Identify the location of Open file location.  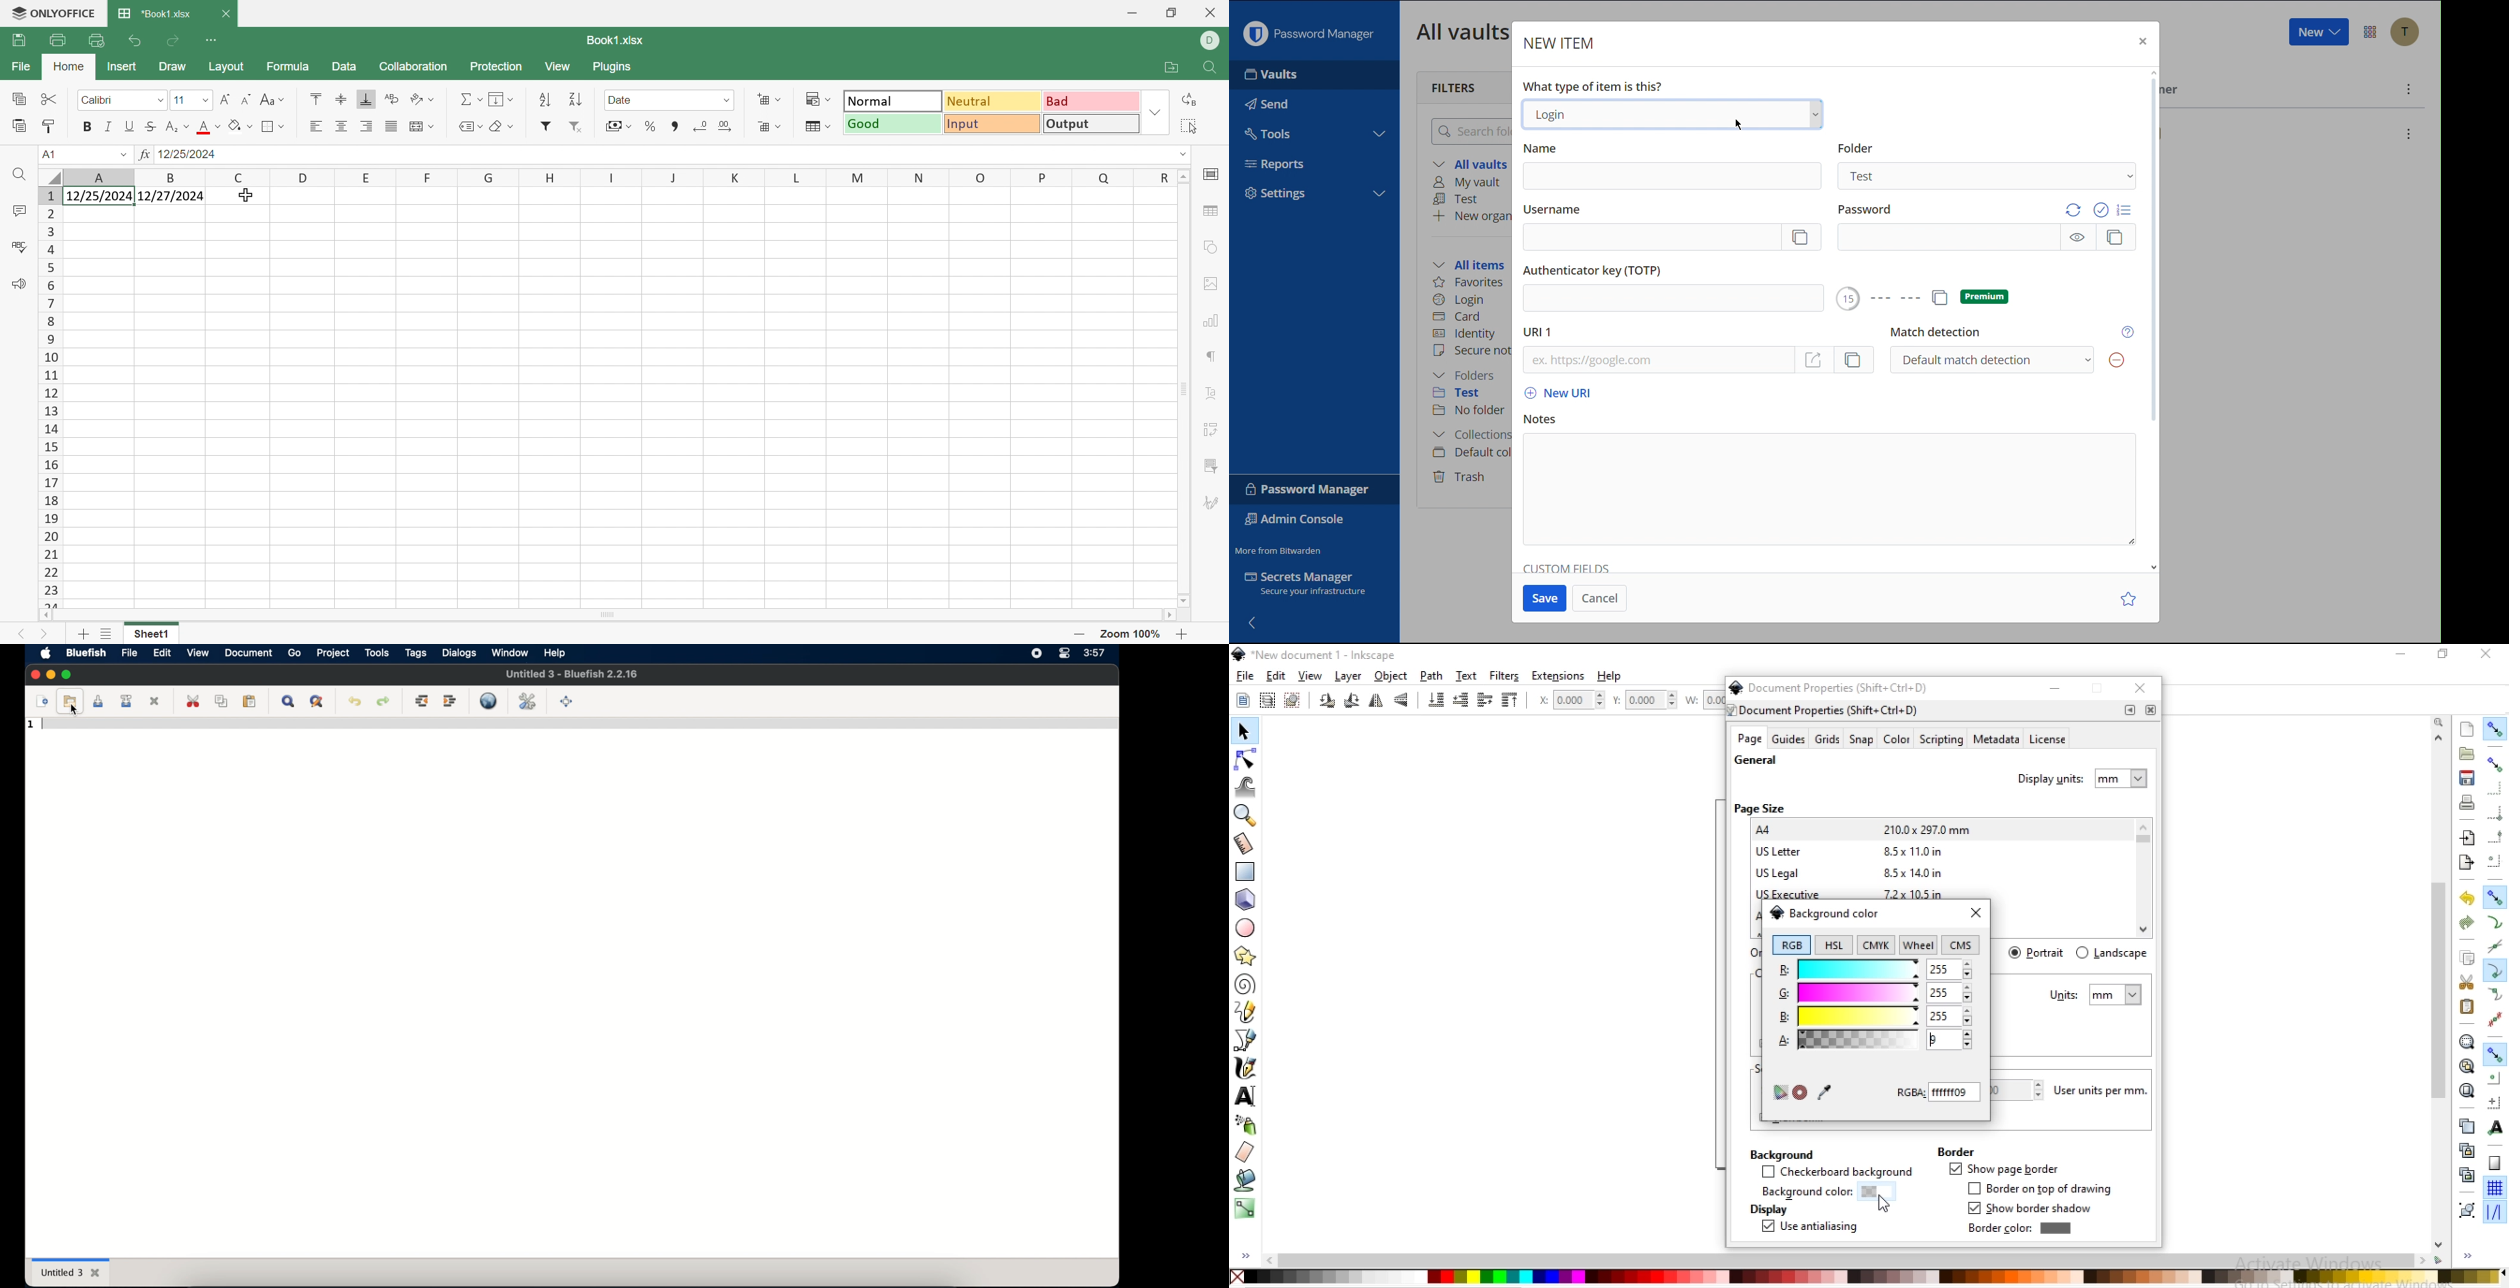
(1173, 68).